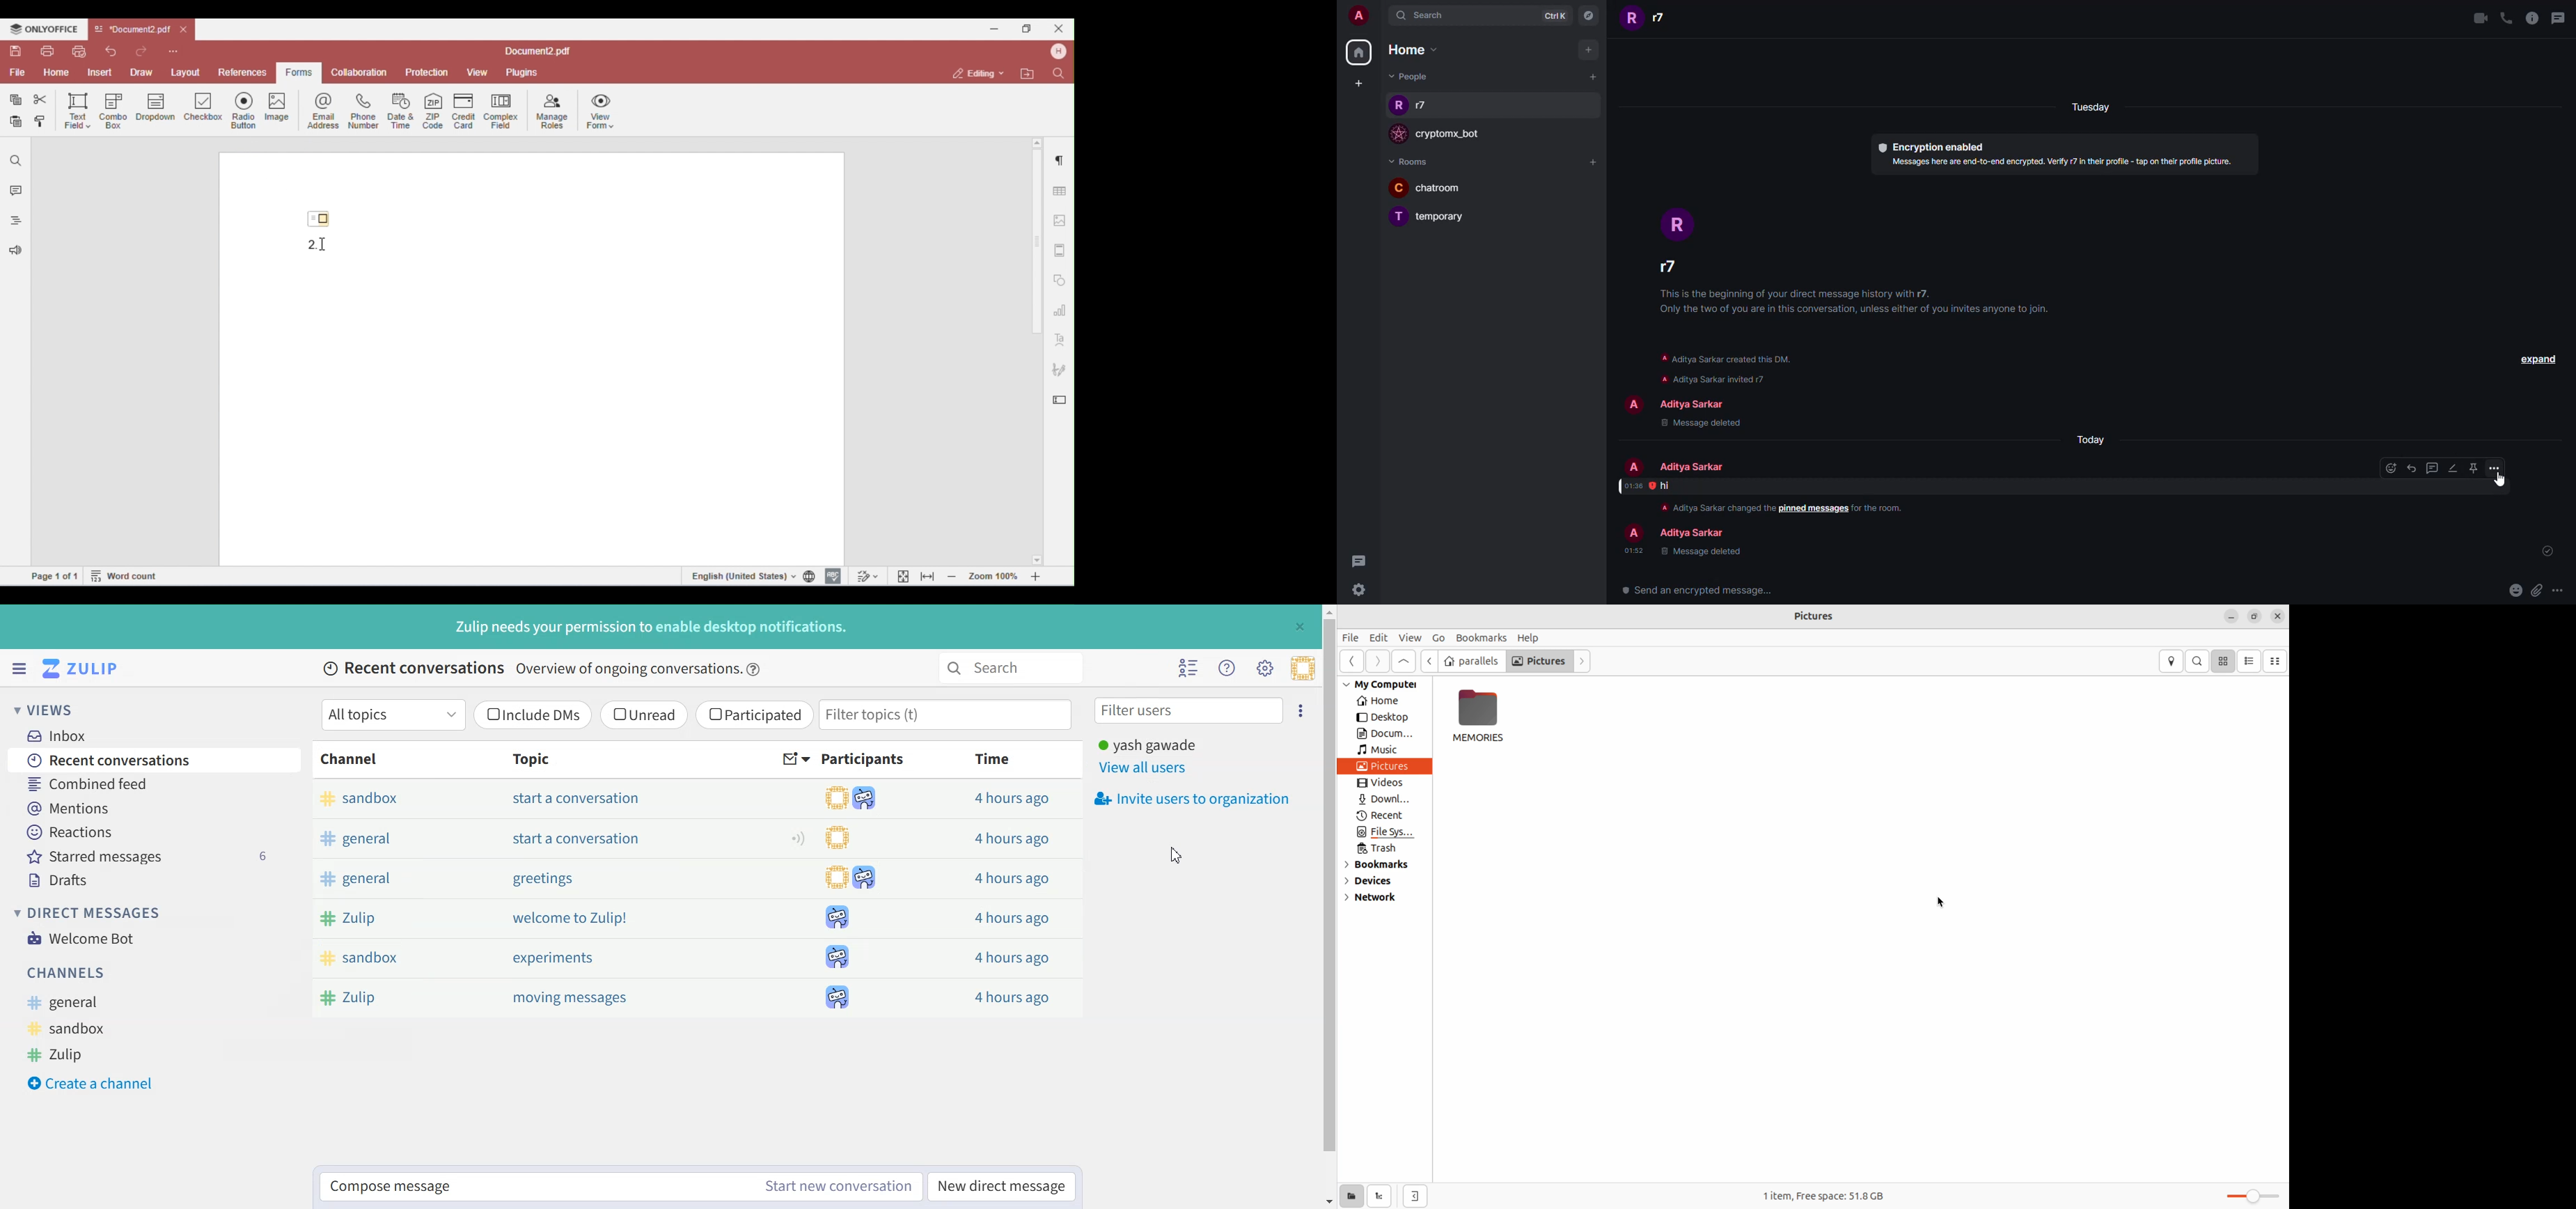 The height and width of the screenshot is (1232, 2576). What do you see at coordinates (2494, 468) in the screenshot?
I see `more` at bounding box center [2494, 468].